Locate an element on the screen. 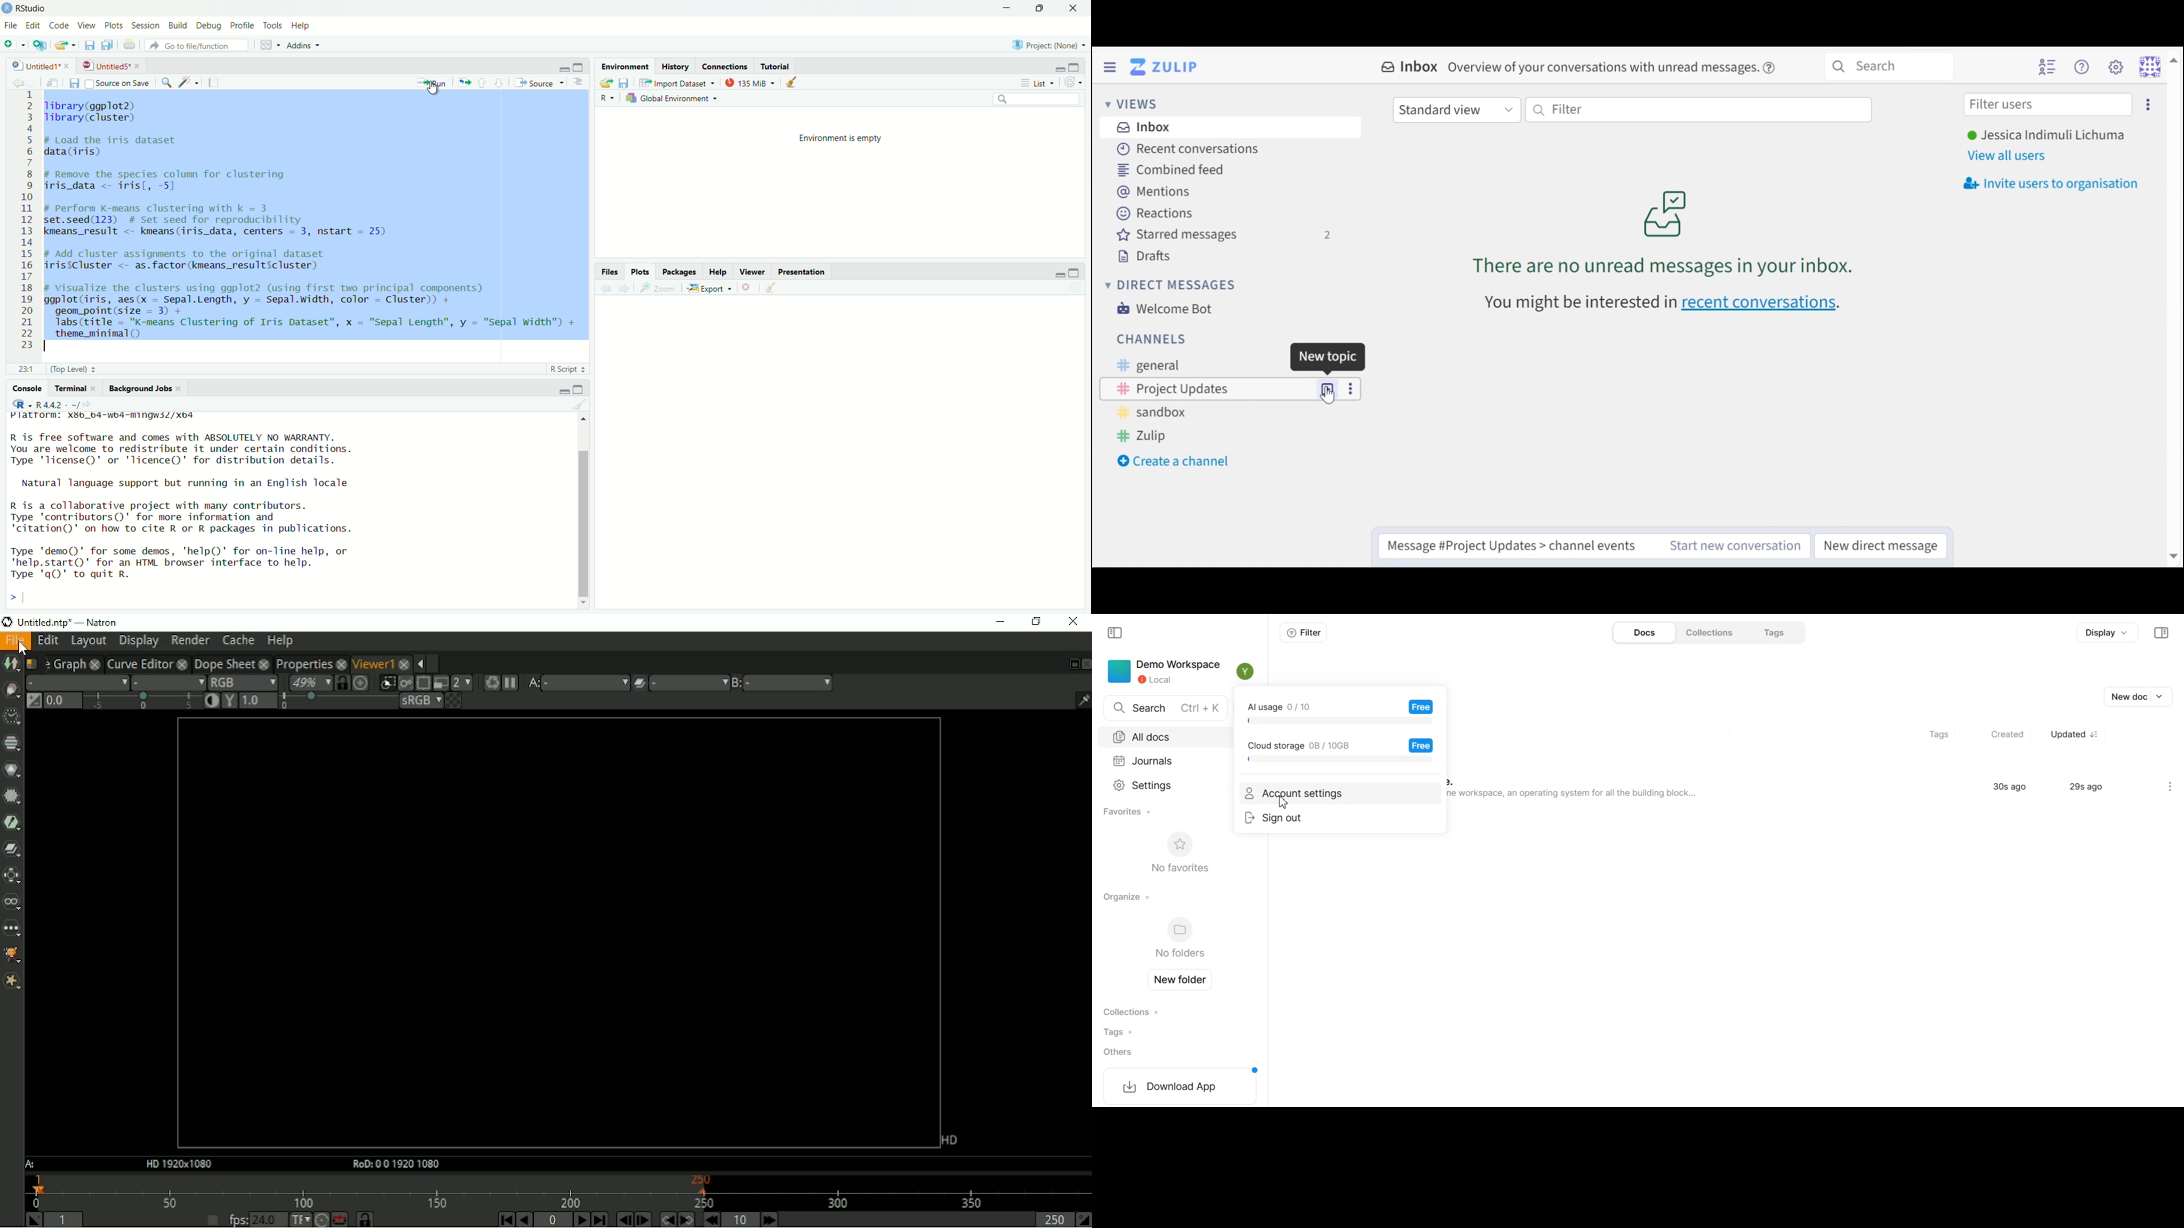 This screenshot has width=2184, height=1232. console is located at coordinates (23, 386).